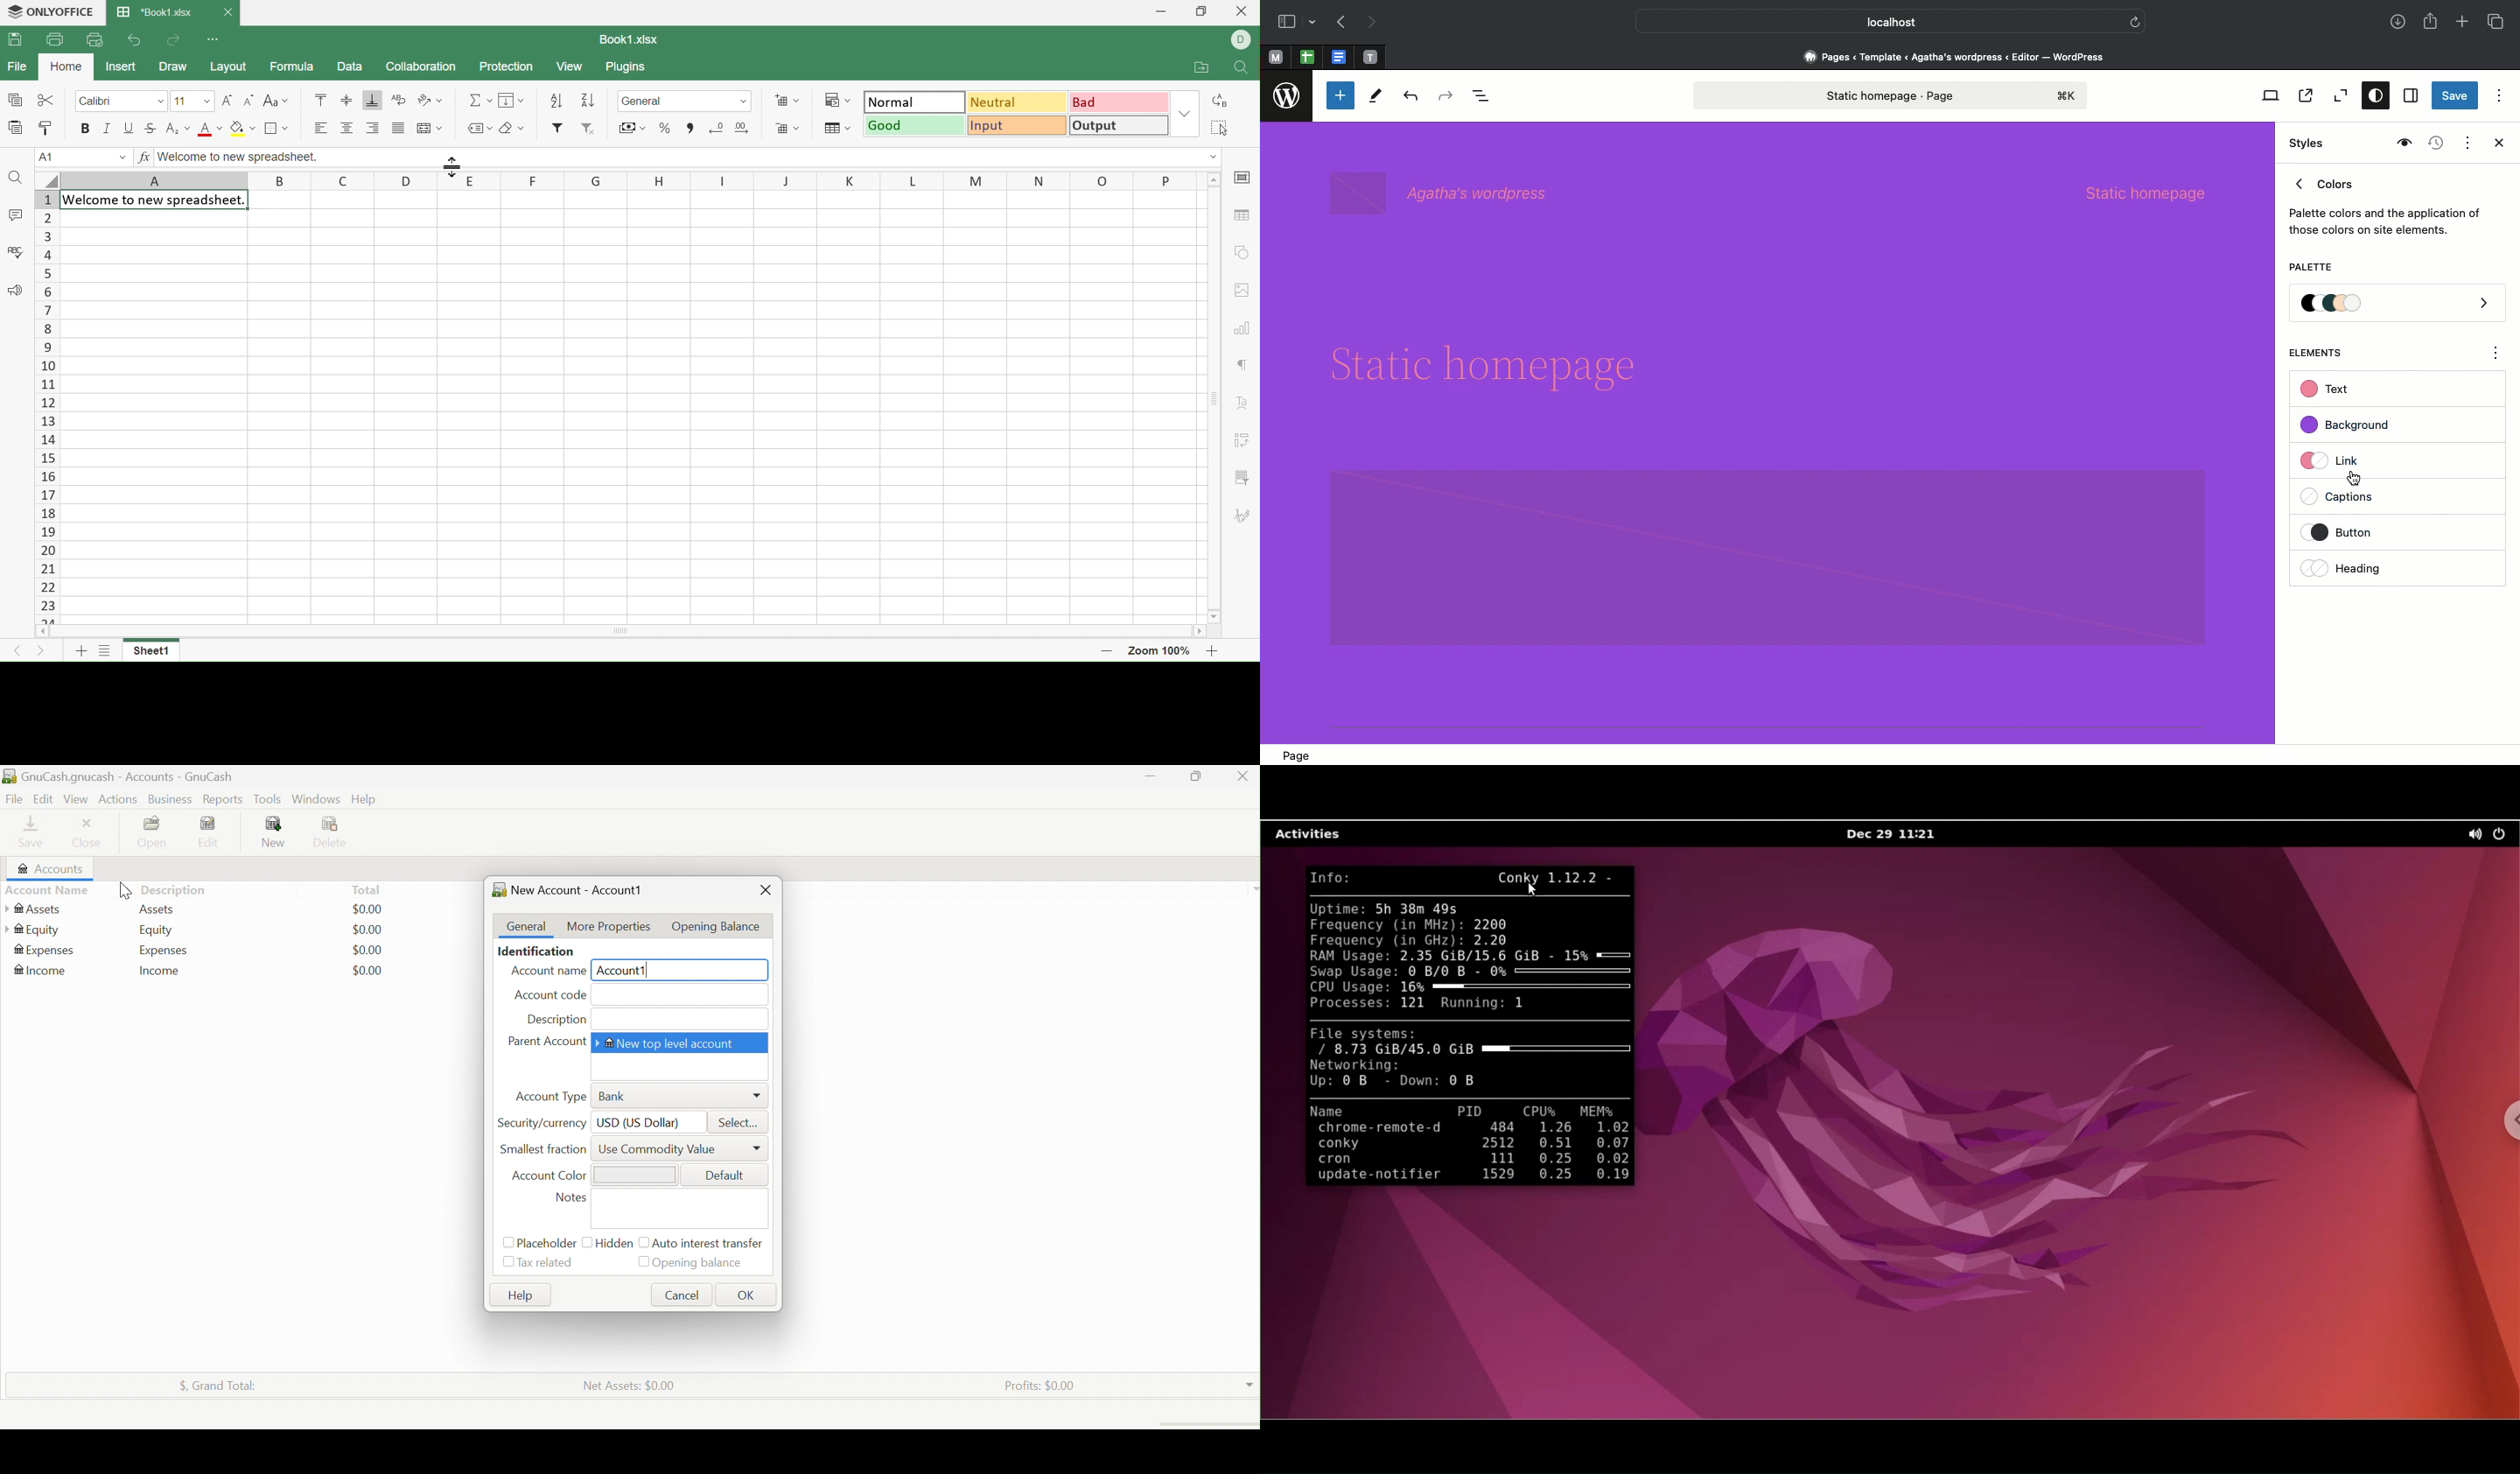 The image size is (2520, 1484). I want to click on Welcome to new spreadsheet., so click(241, 157).